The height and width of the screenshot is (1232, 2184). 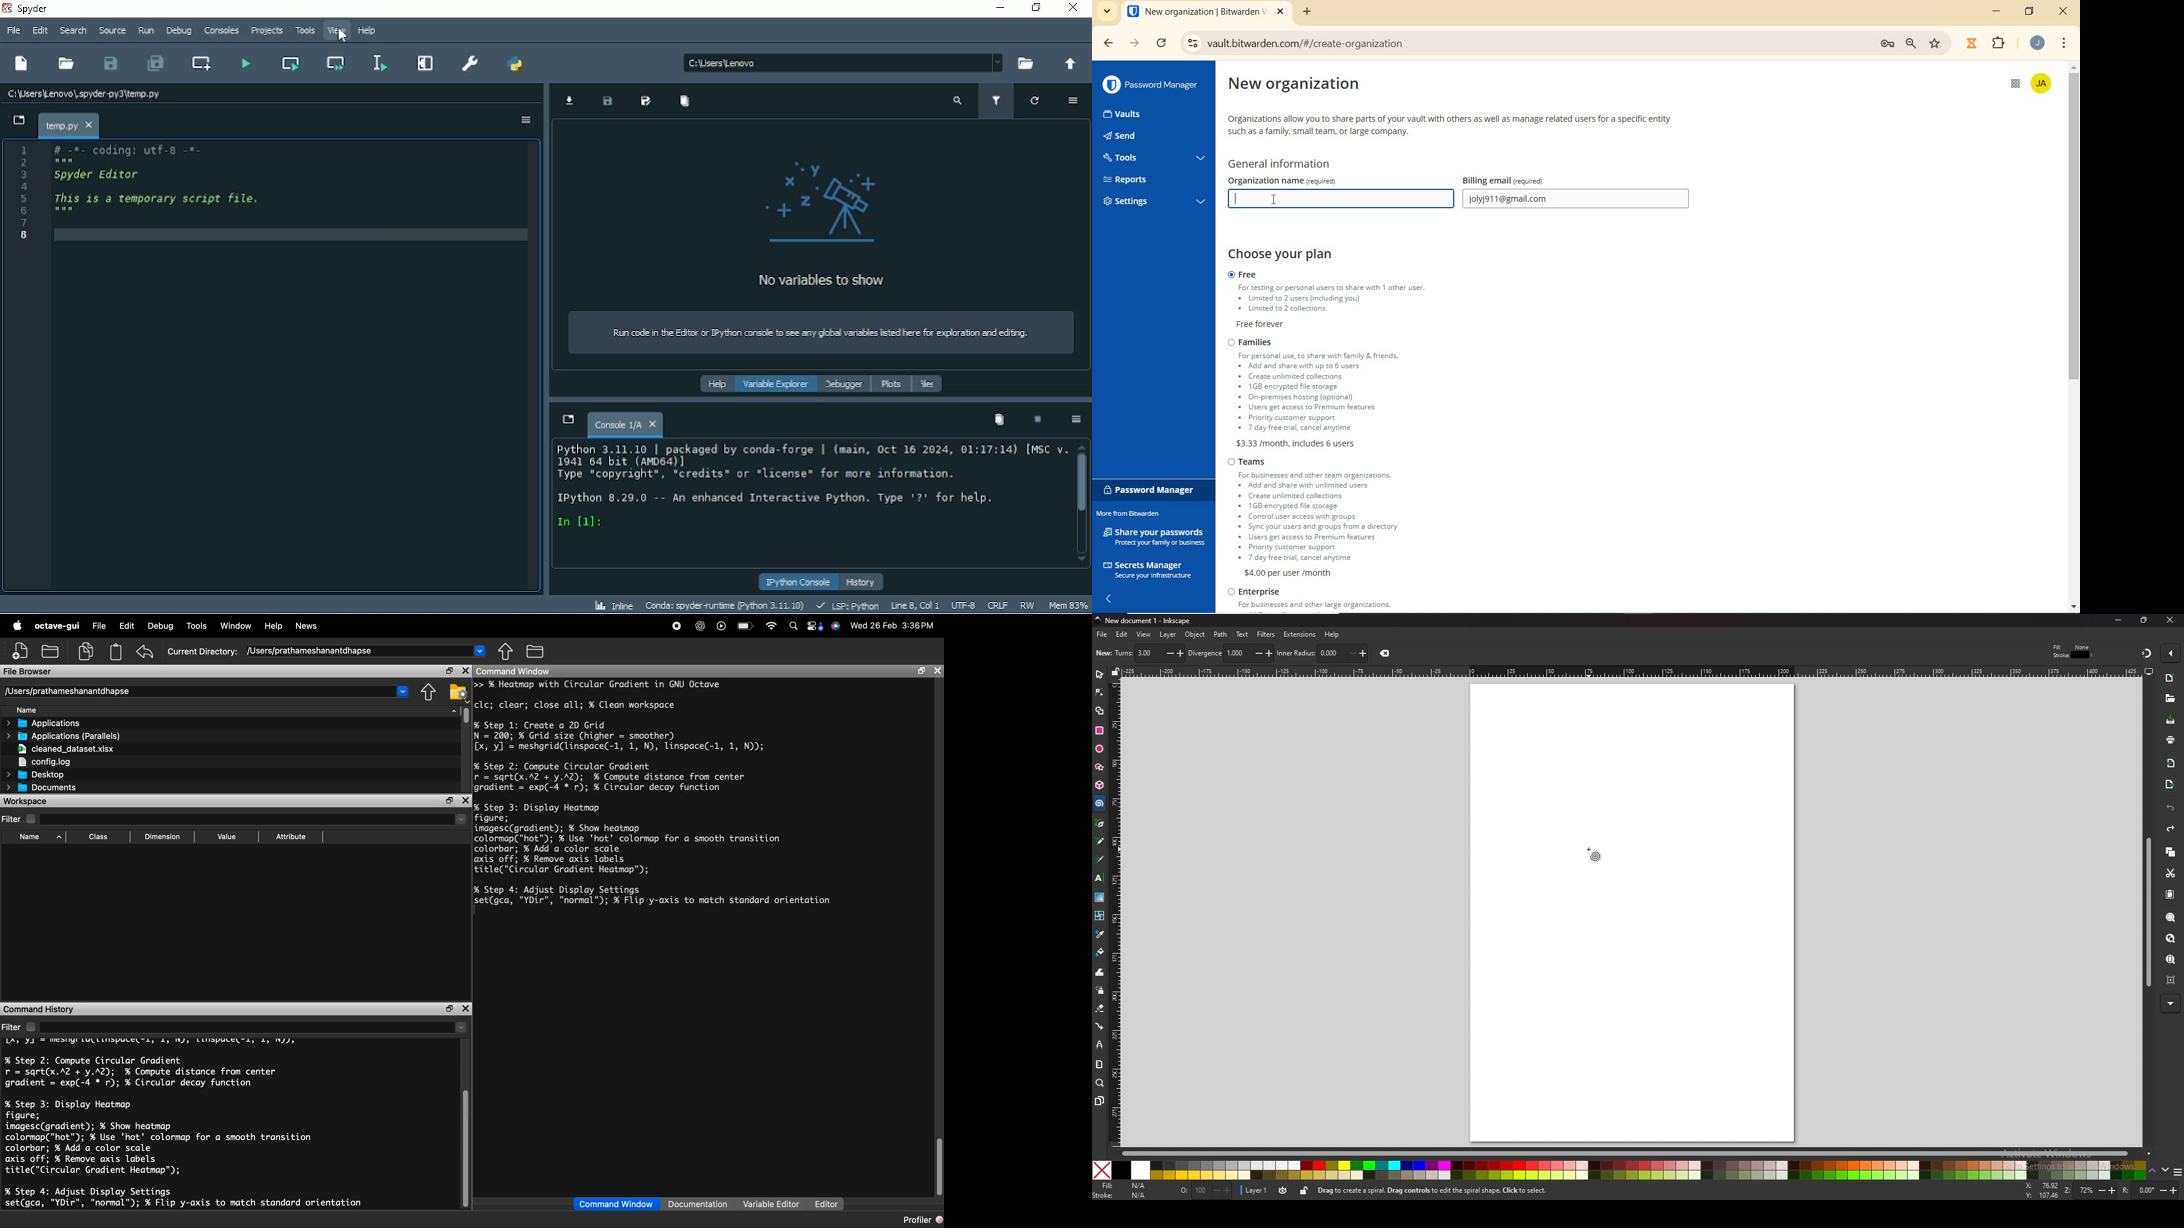 I want to click on Debug, so click(x=179, y=31).